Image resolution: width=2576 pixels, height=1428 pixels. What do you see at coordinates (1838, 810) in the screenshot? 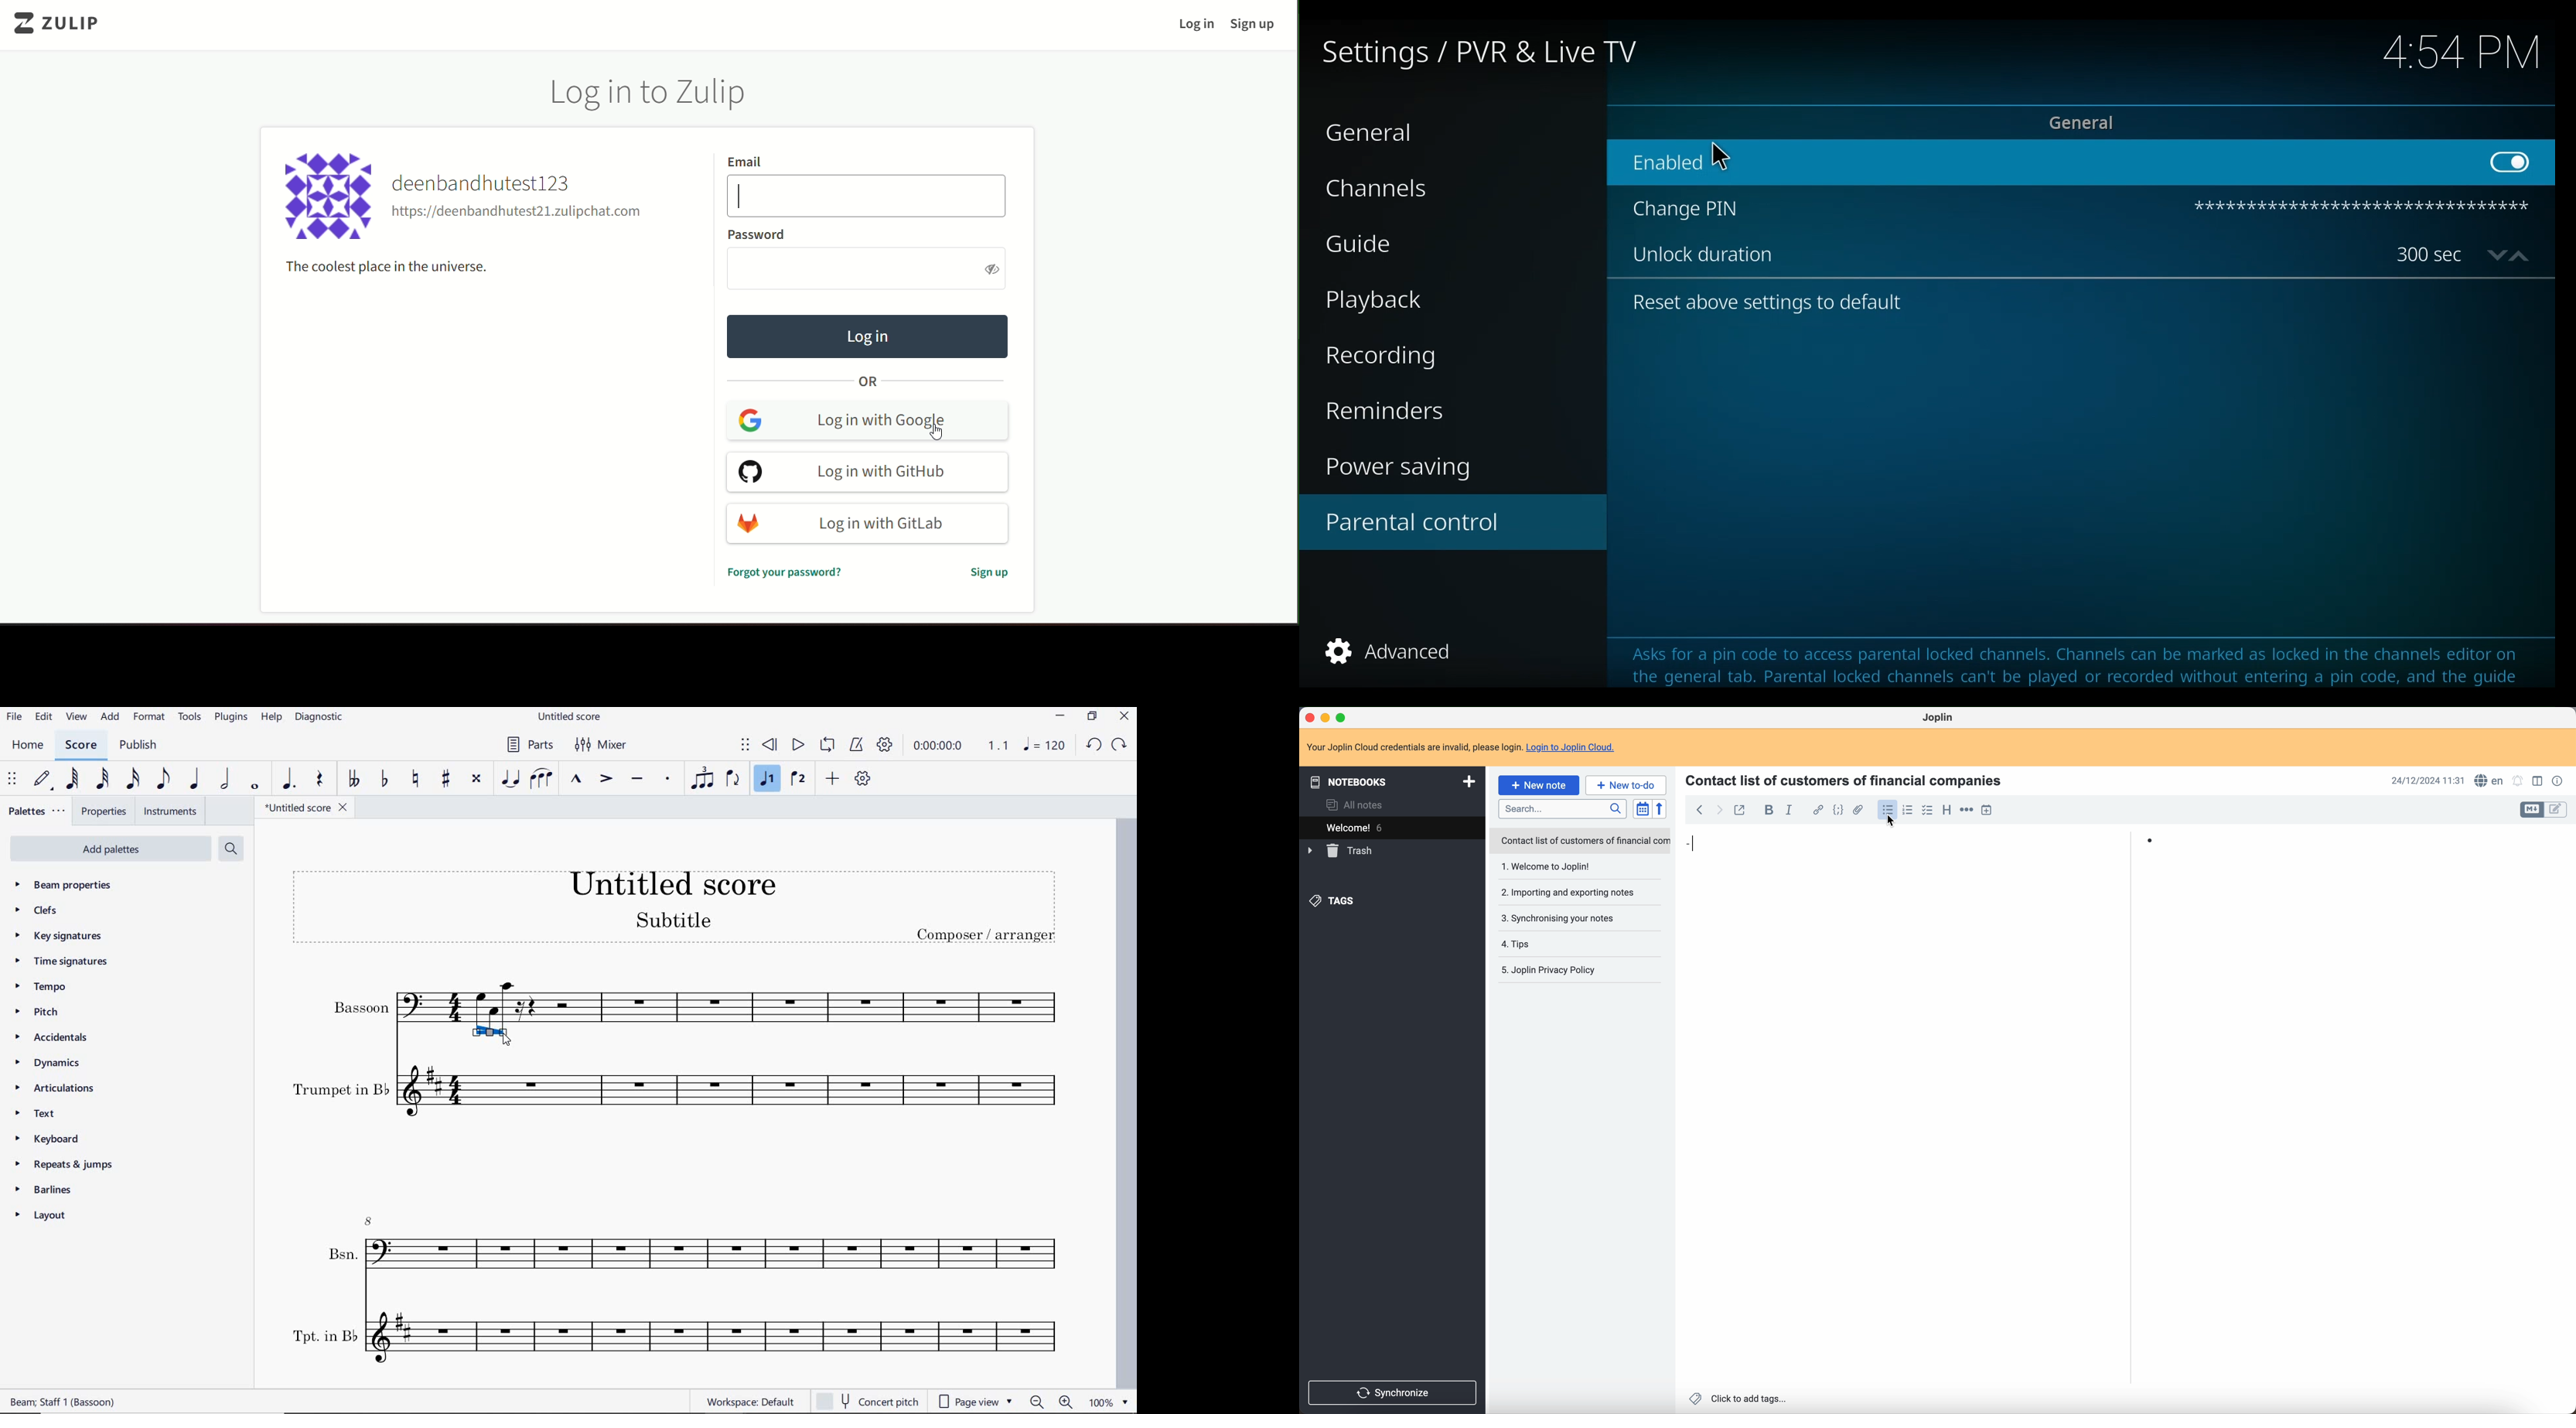
I see `code` at bounding box center [1838, 810].